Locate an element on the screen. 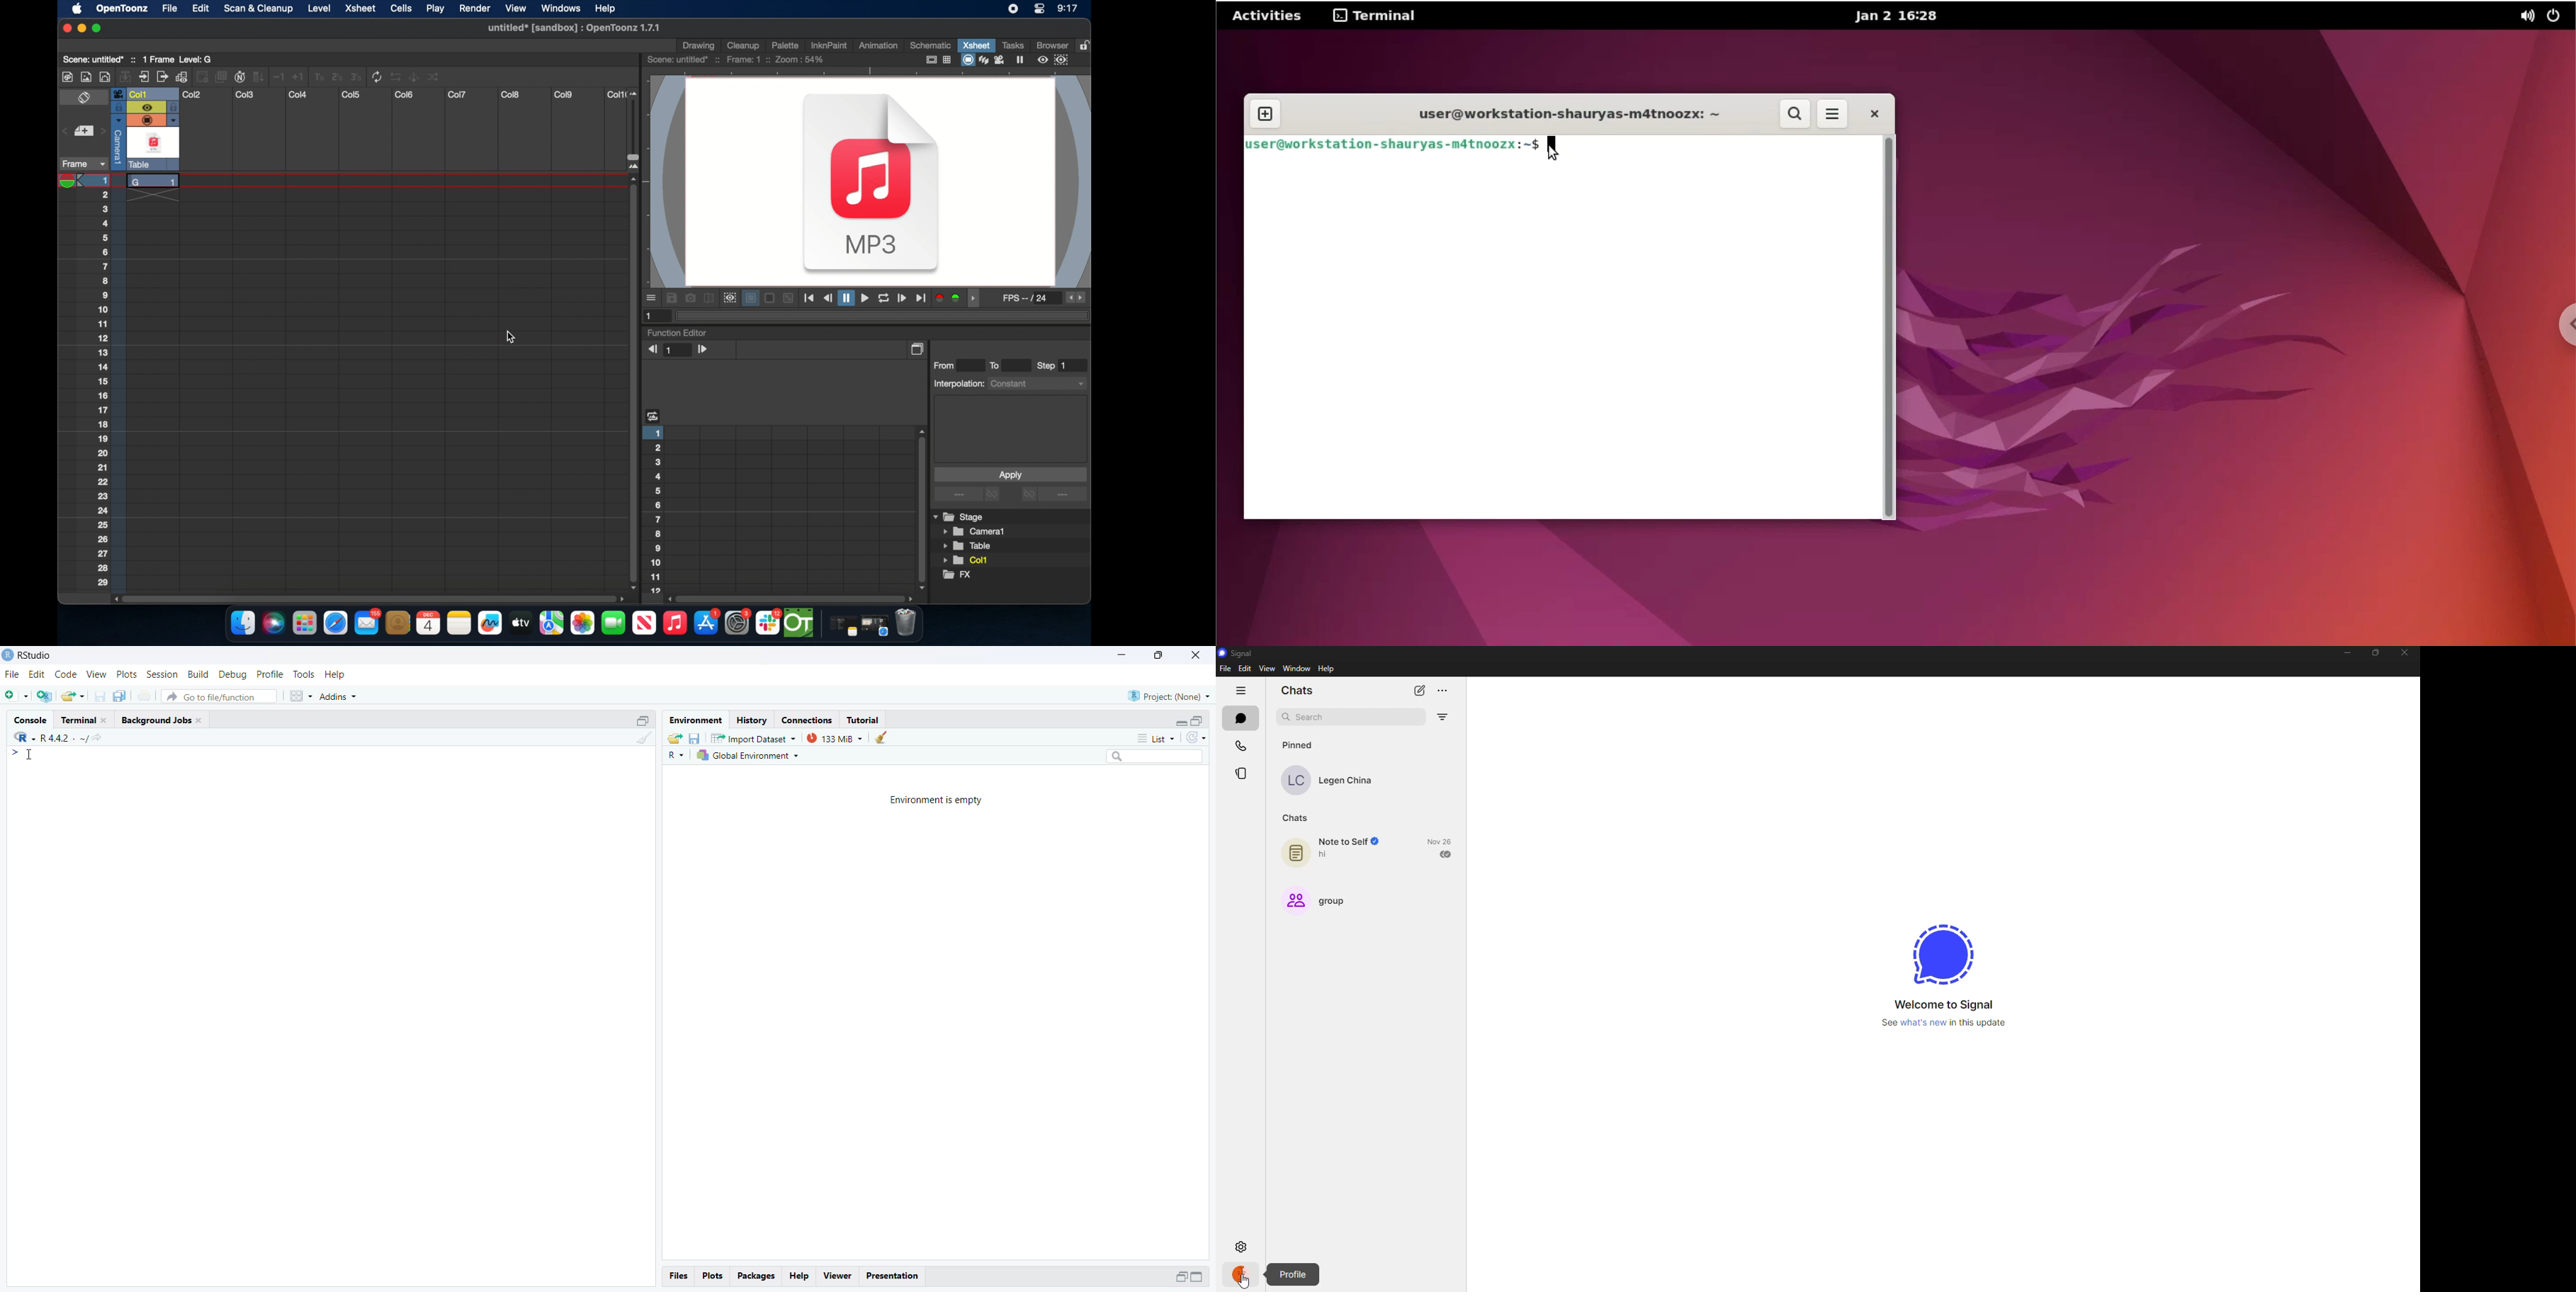 This screenshot has width=2576, height=1316. Session is located at coordinates (163, 673).